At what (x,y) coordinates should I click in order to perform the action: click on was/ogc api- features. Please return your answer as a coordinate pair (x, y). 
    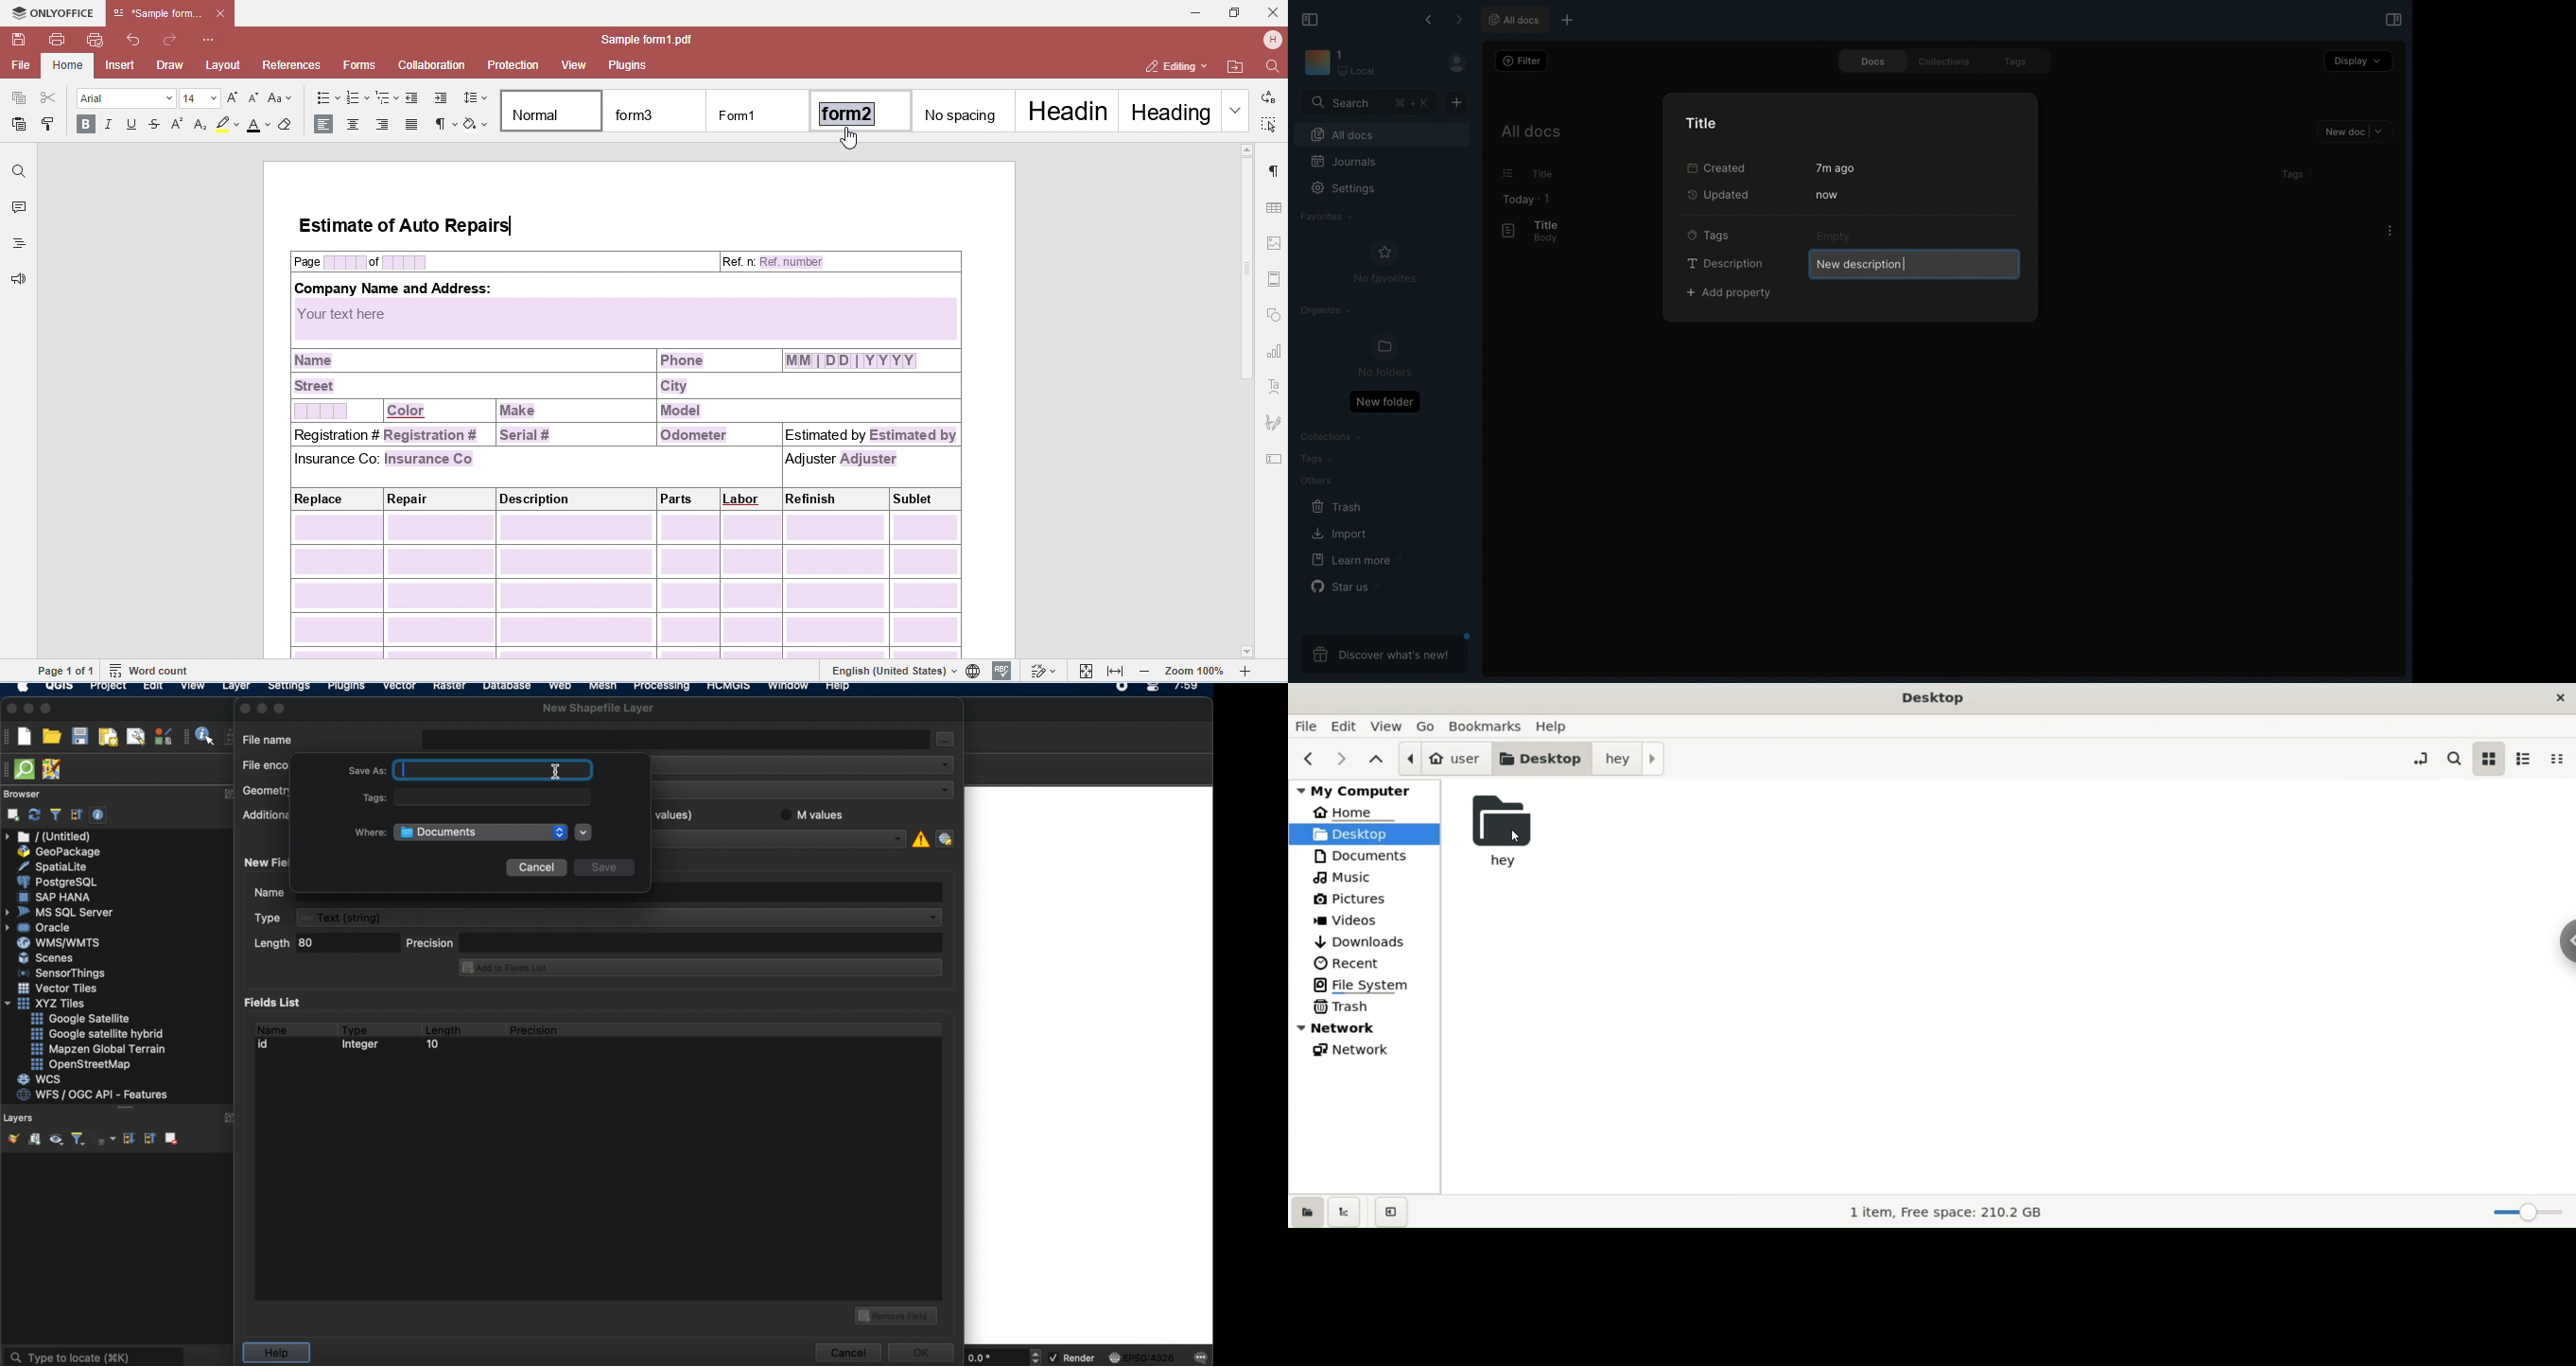
    Looking at the image, I should click on (93, 1095).